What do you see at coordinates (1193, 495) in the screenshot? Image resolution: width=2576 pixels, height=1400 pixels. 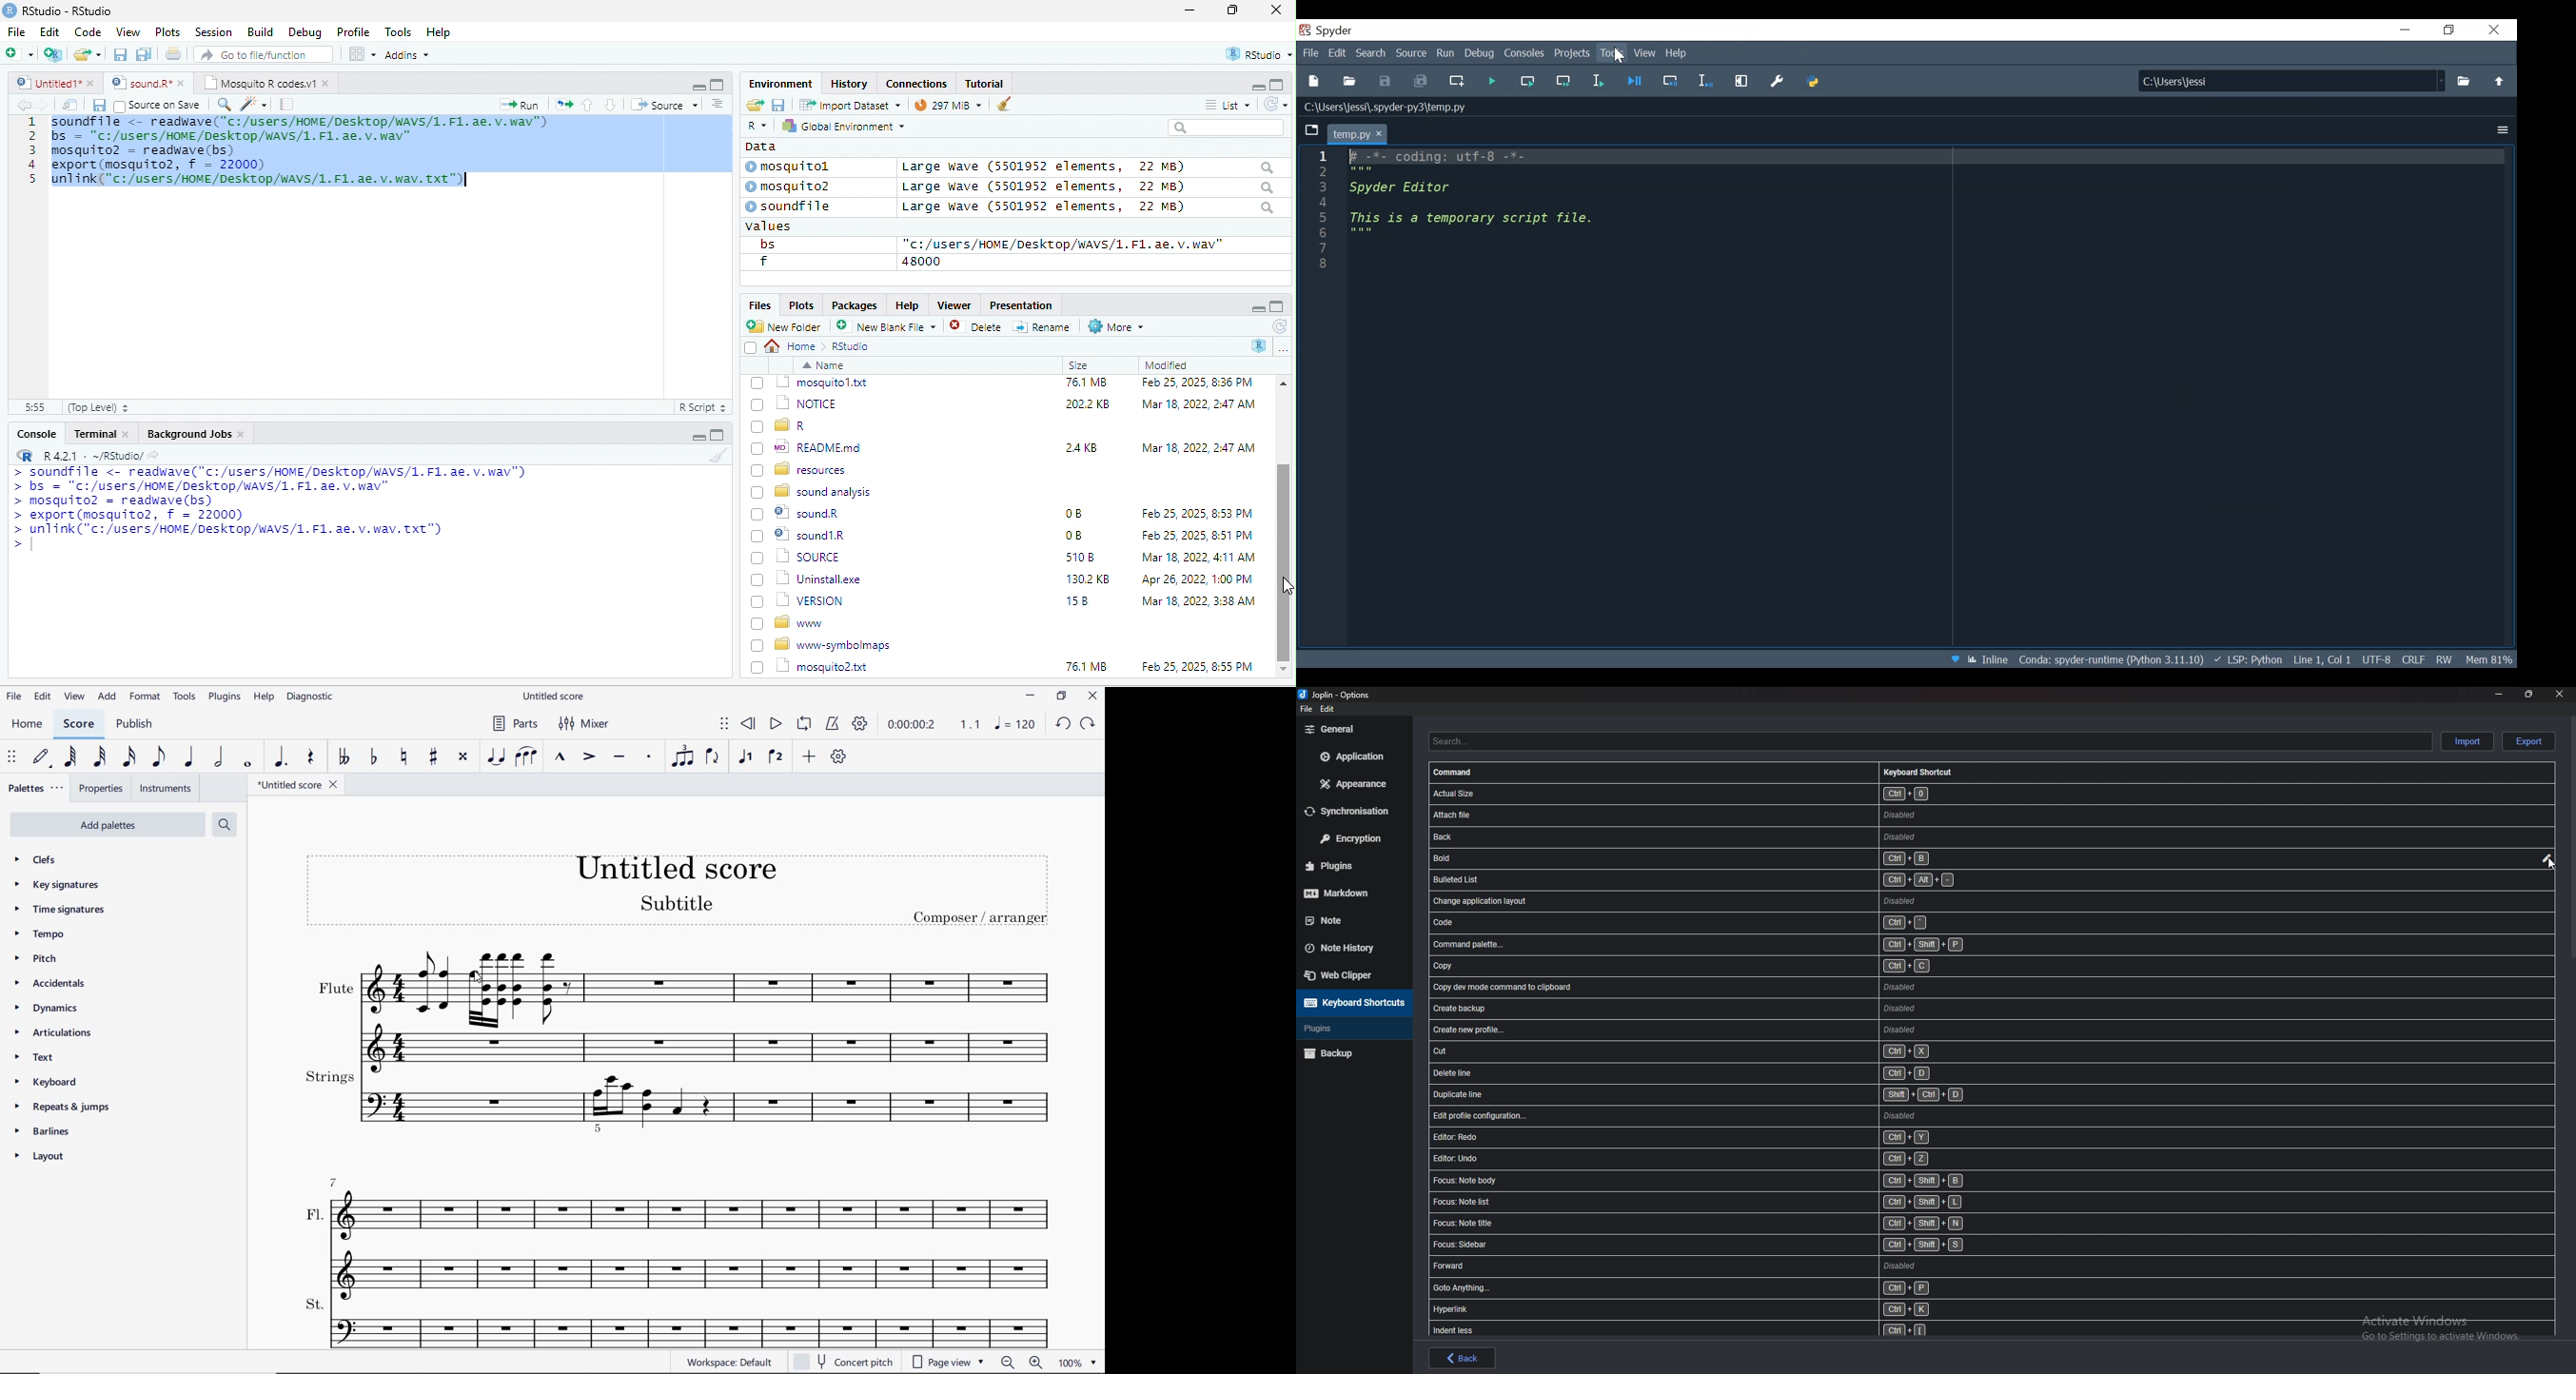 I see `Feb 25, 2025, 8:36 PM` at bounding box center [1193, 495].